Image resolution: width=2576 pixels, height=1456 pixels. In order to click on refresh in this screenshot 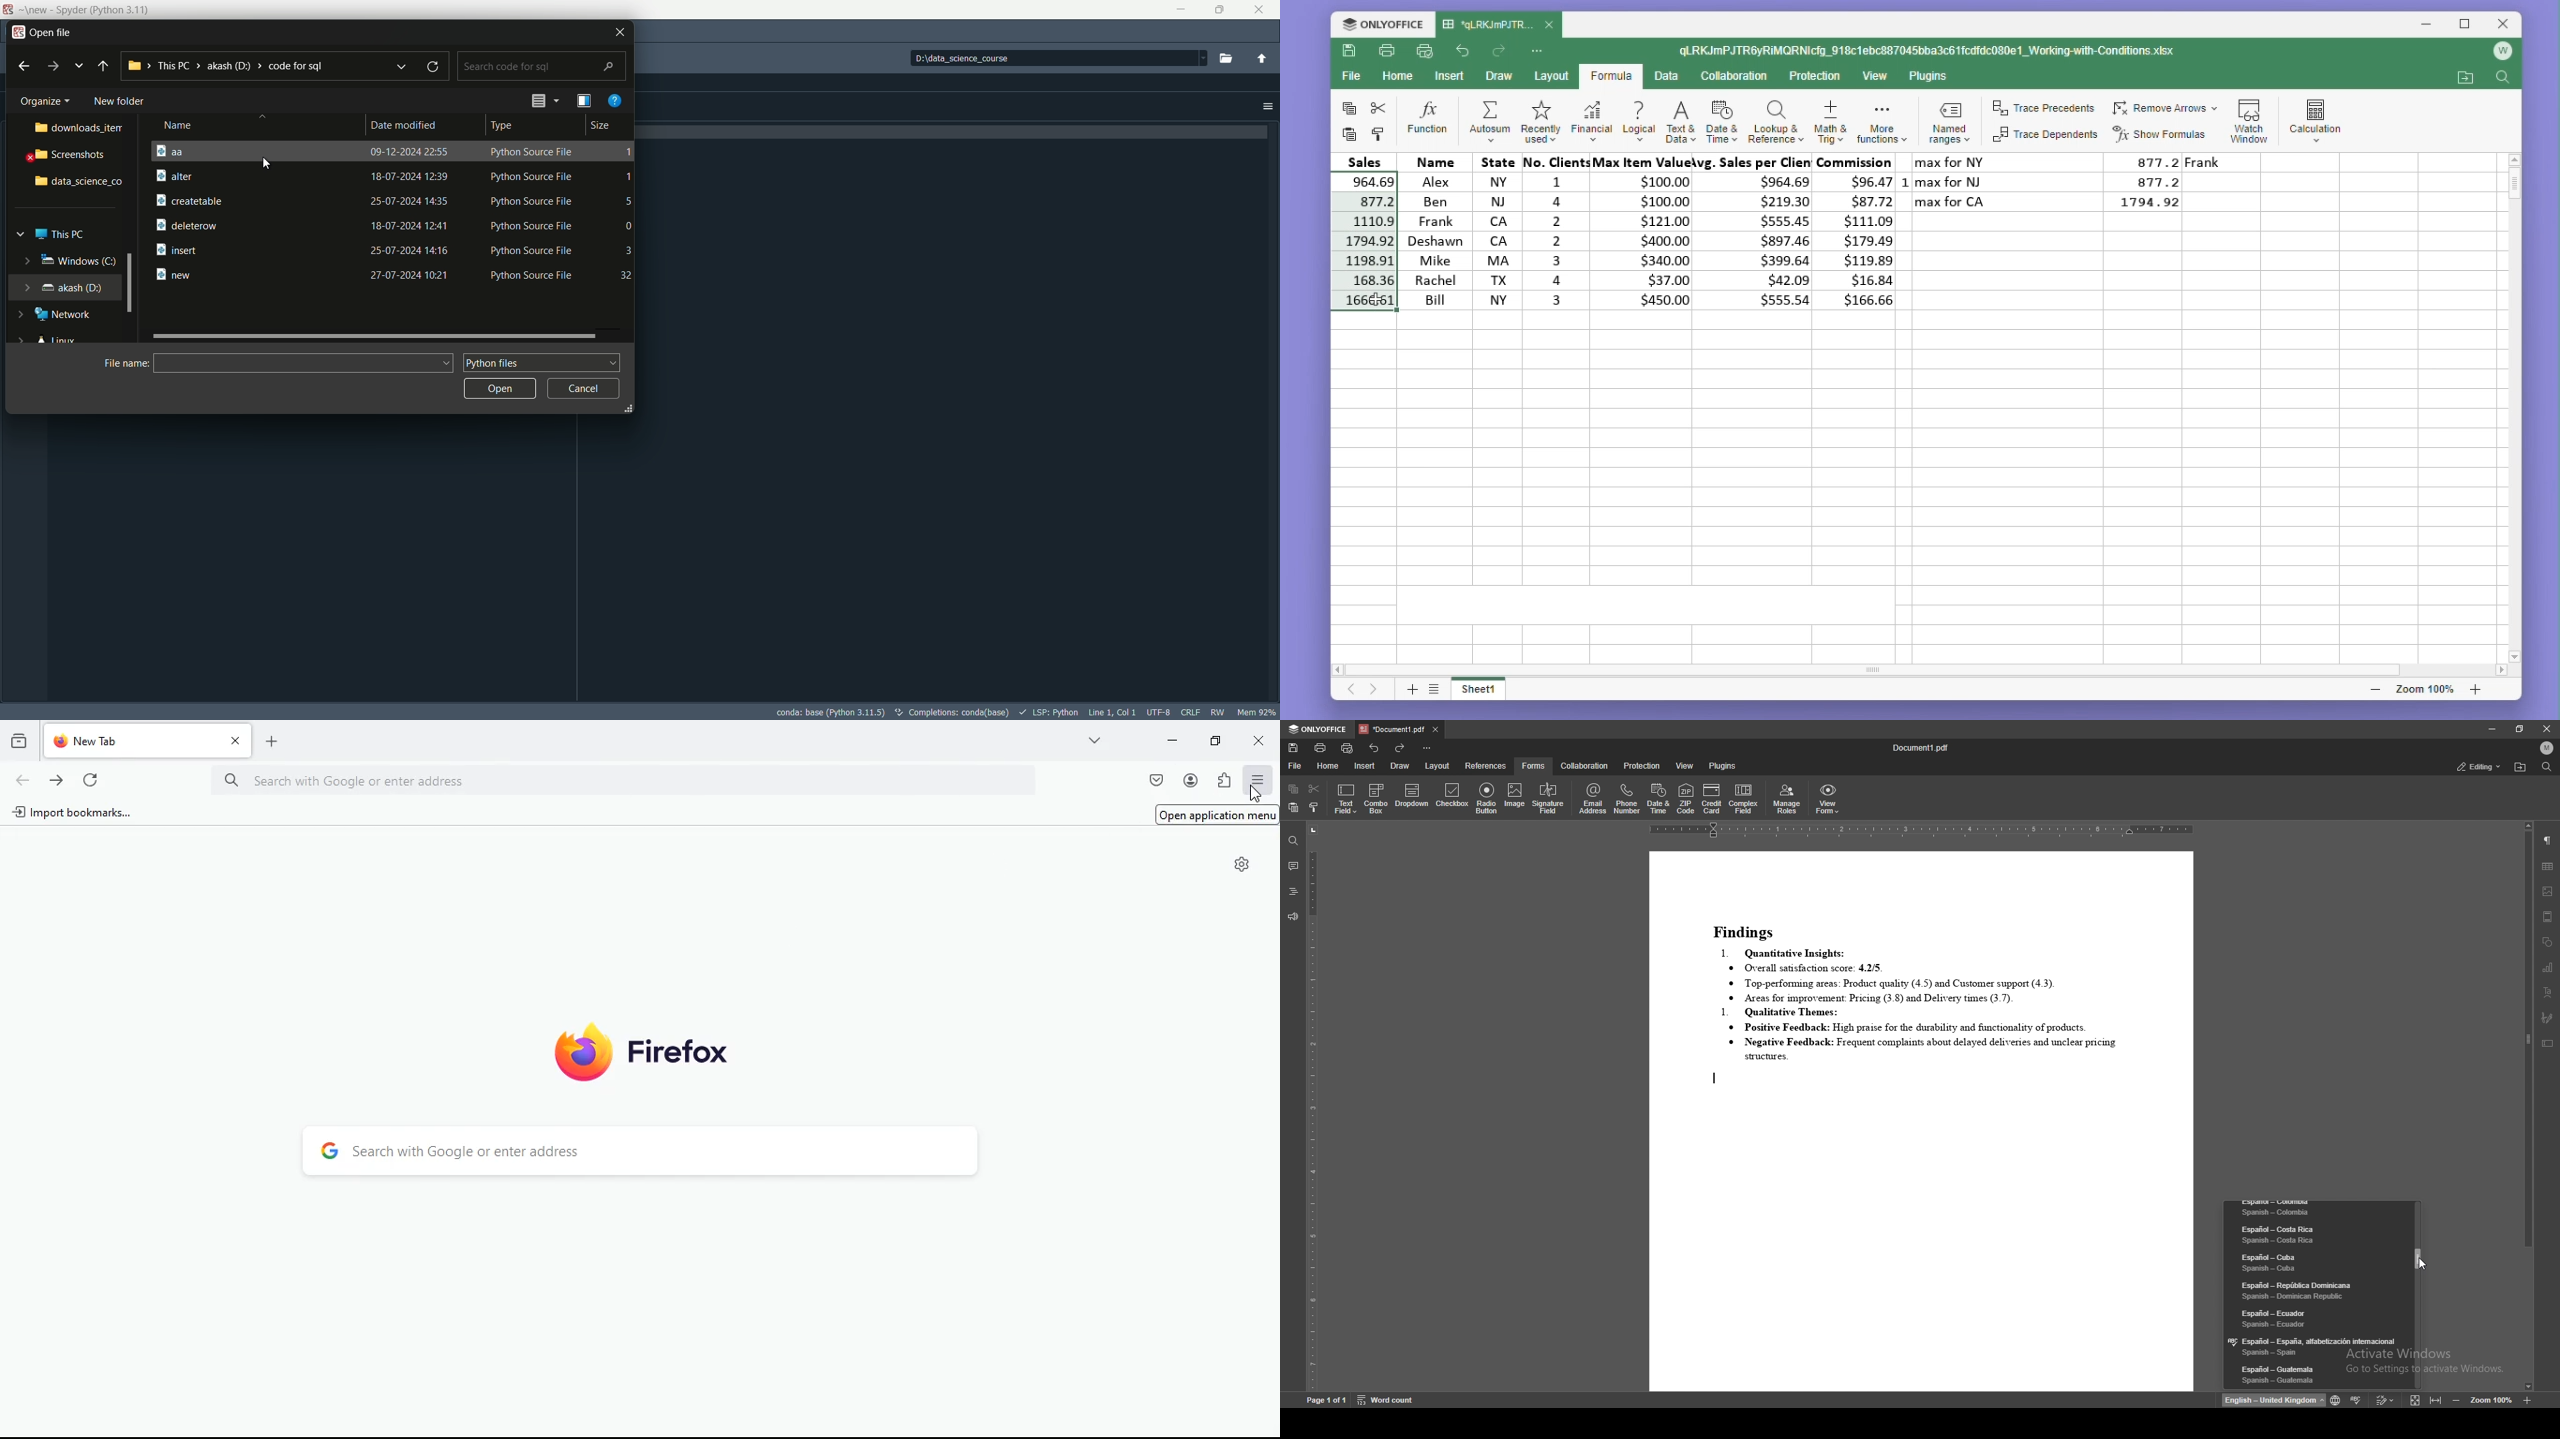, I will do `click(96, 782)`.